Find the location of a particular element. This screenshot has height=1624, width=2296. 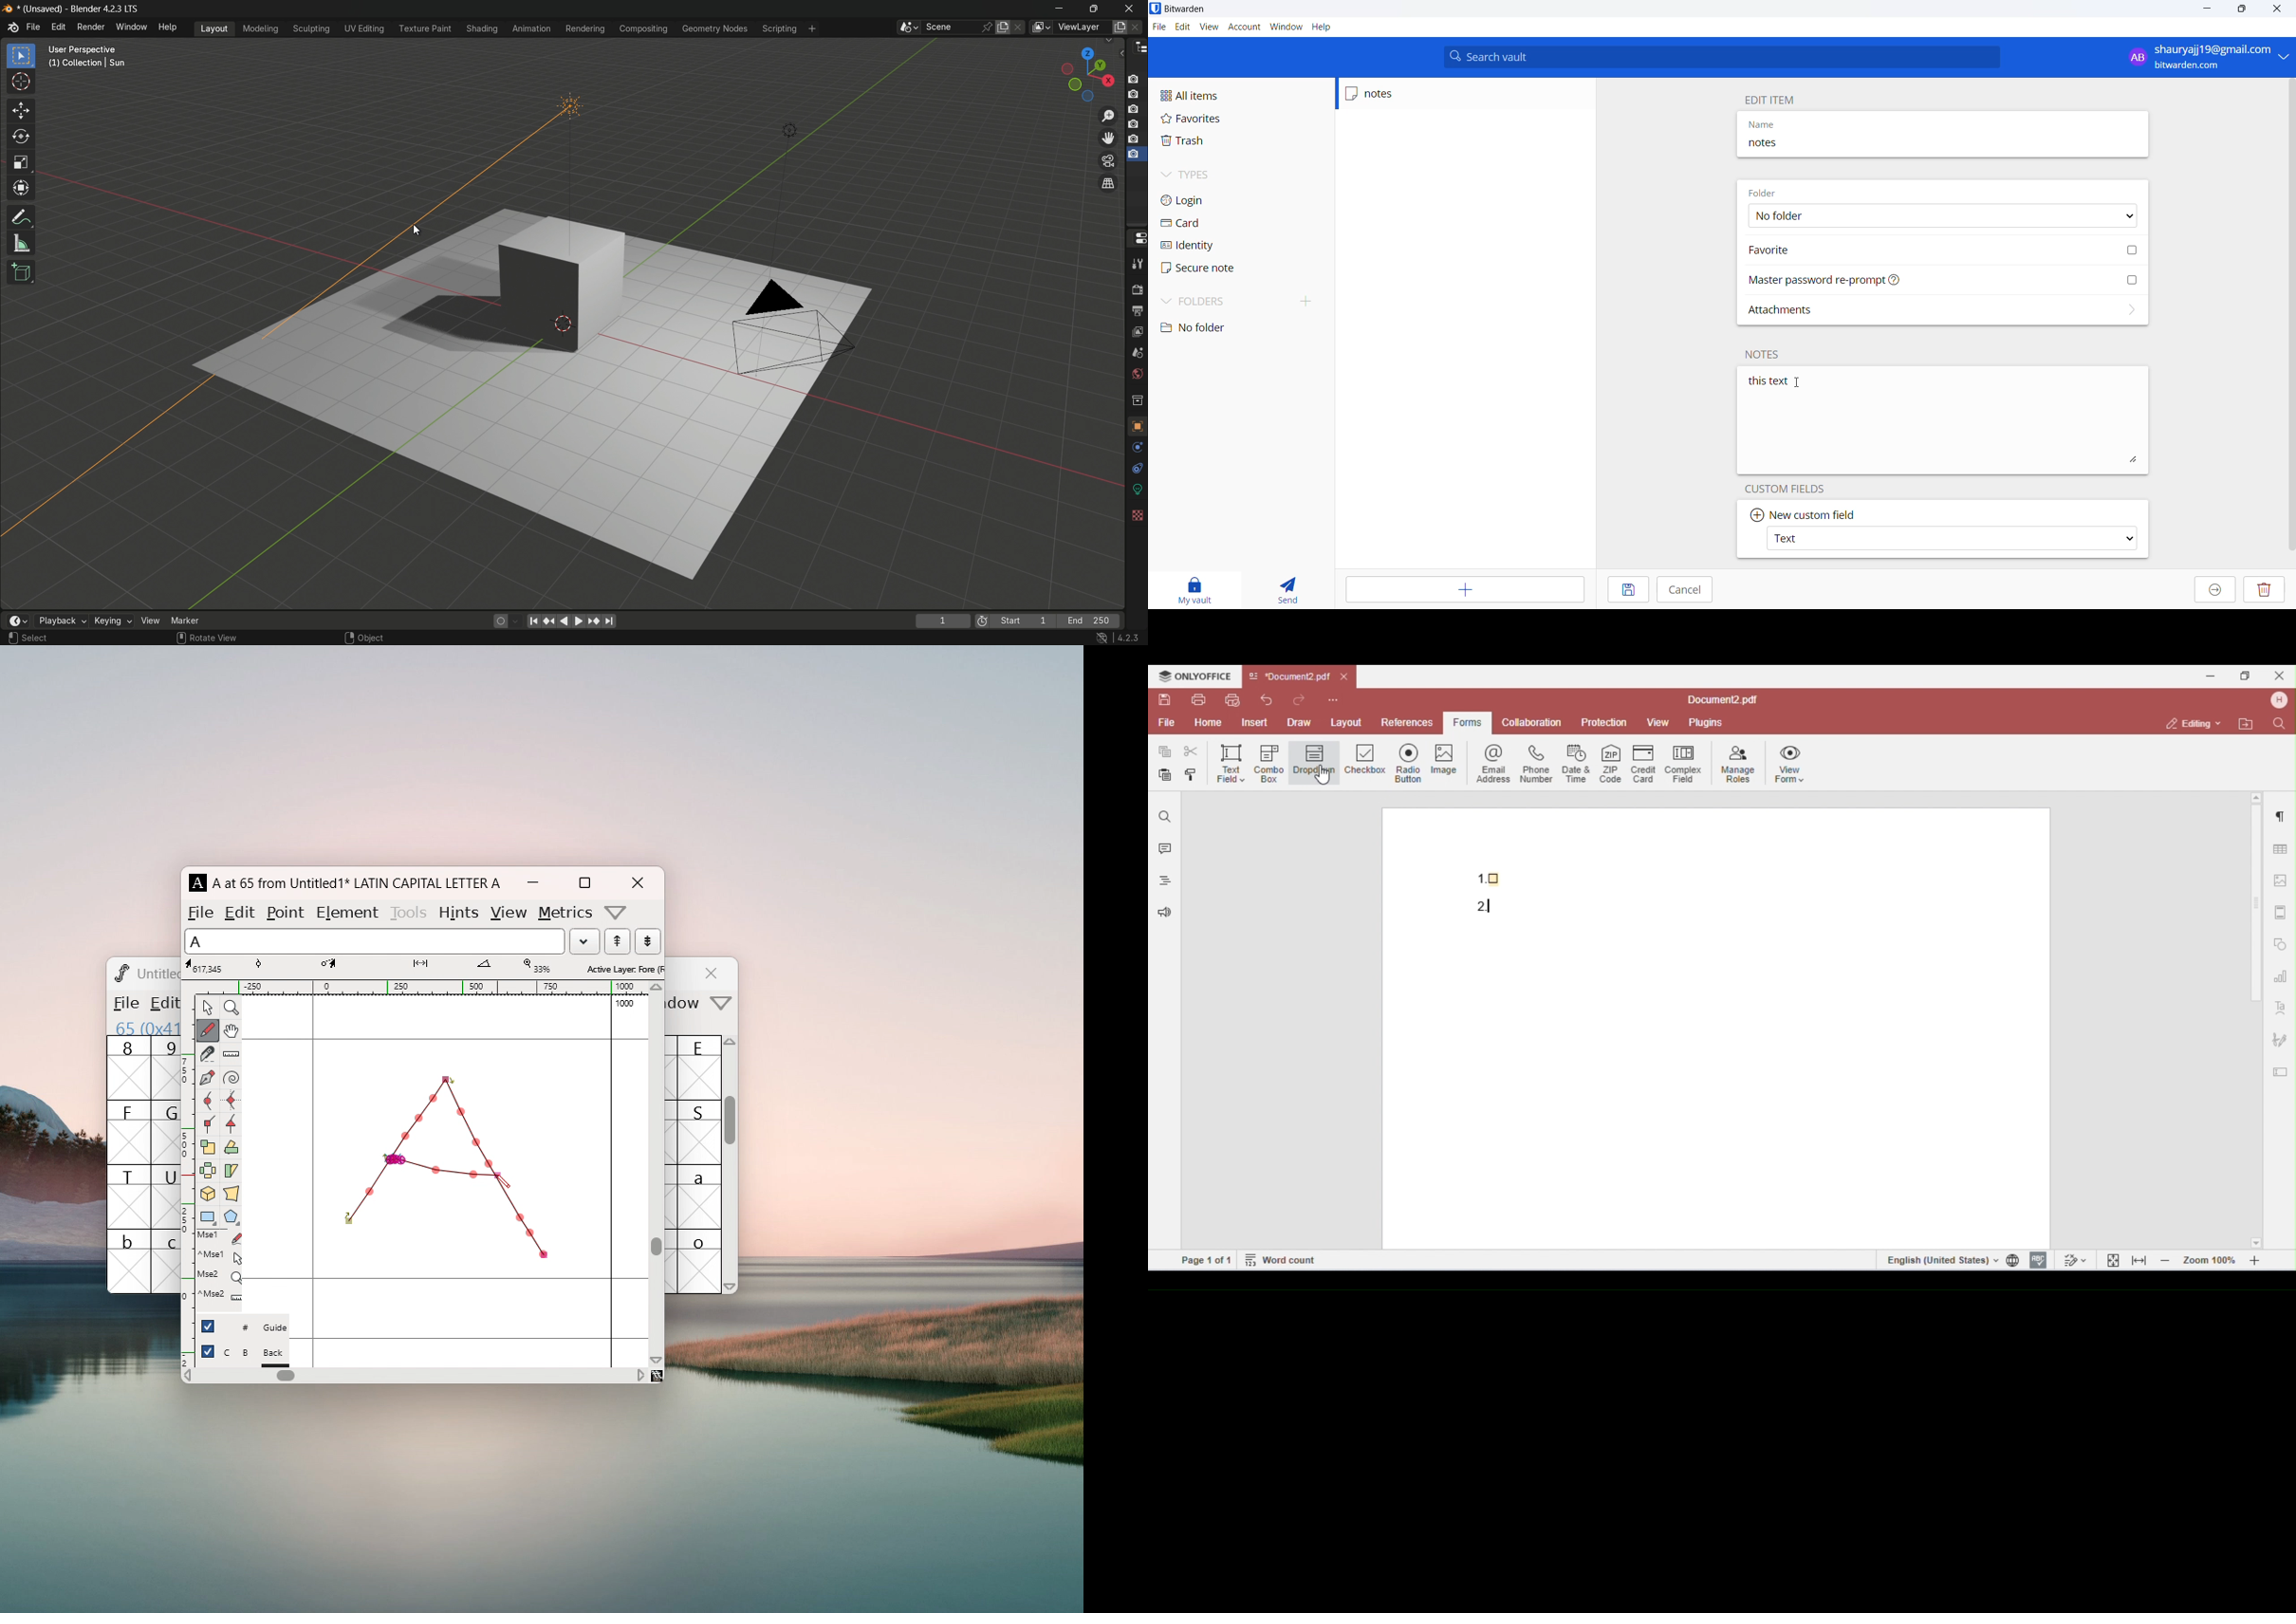

help is located at coordinates (1322, 28).